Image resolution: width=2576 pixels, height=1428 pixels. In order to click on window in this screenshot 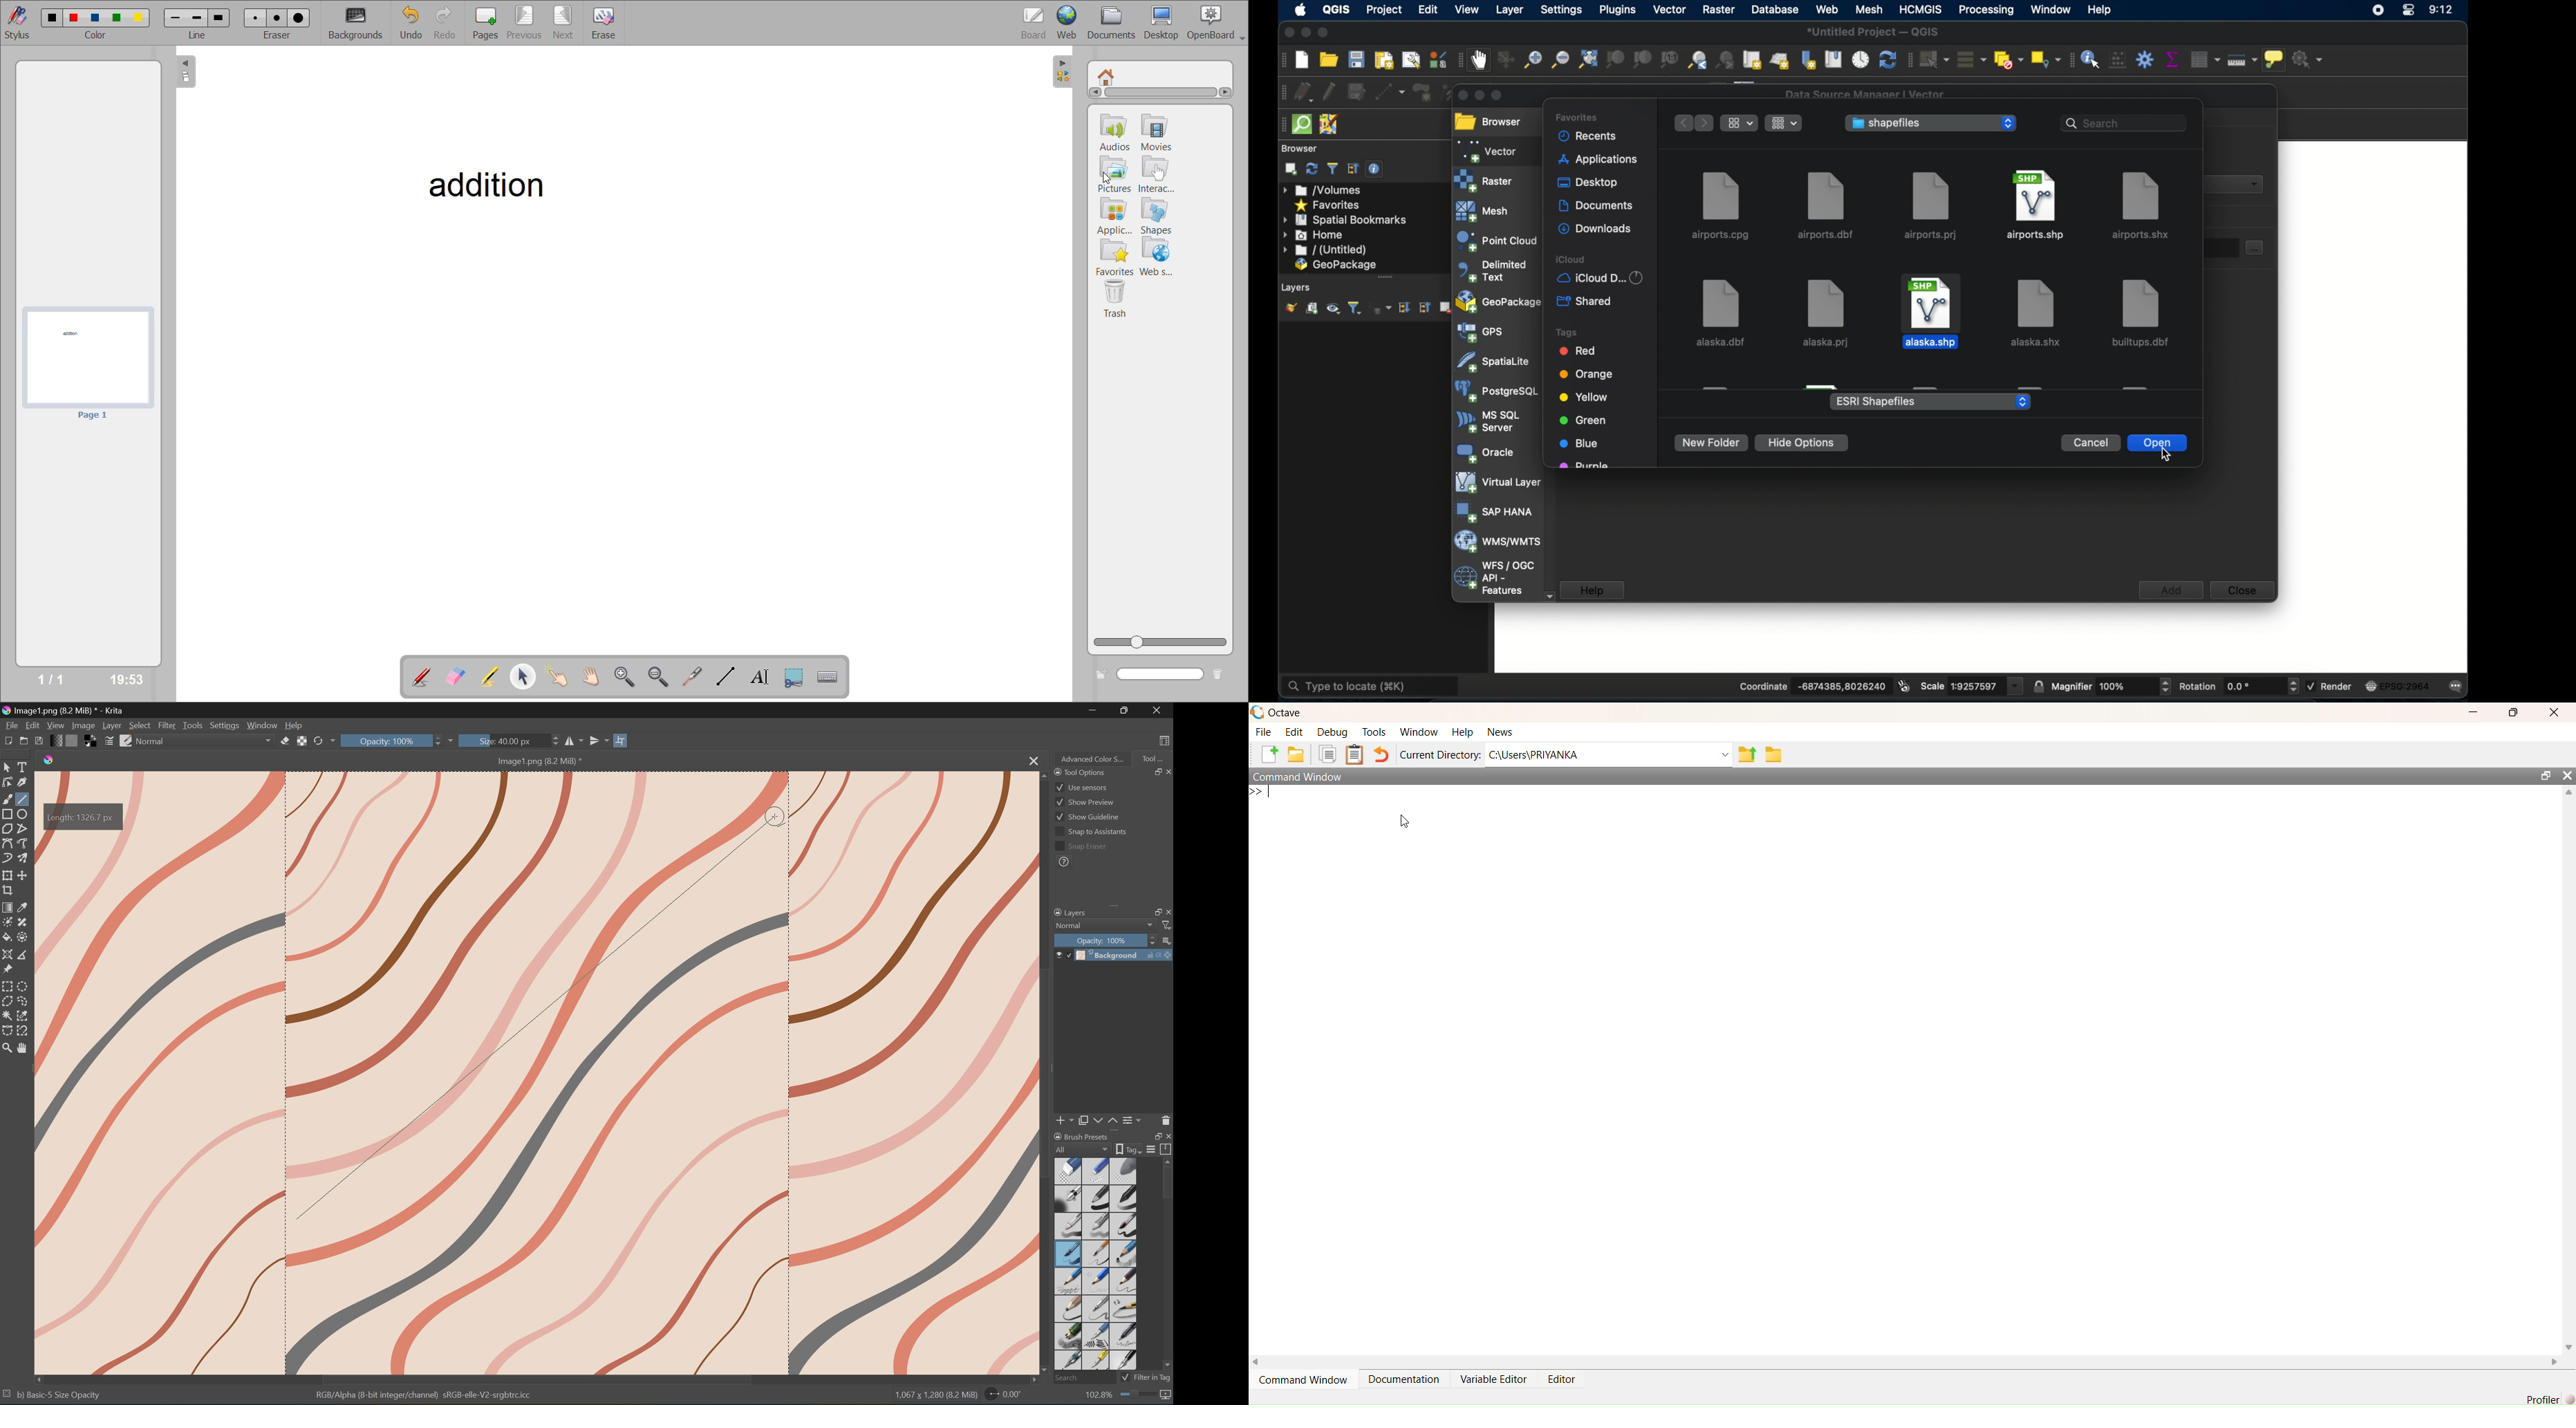, I will do `click(2051, 11)`.